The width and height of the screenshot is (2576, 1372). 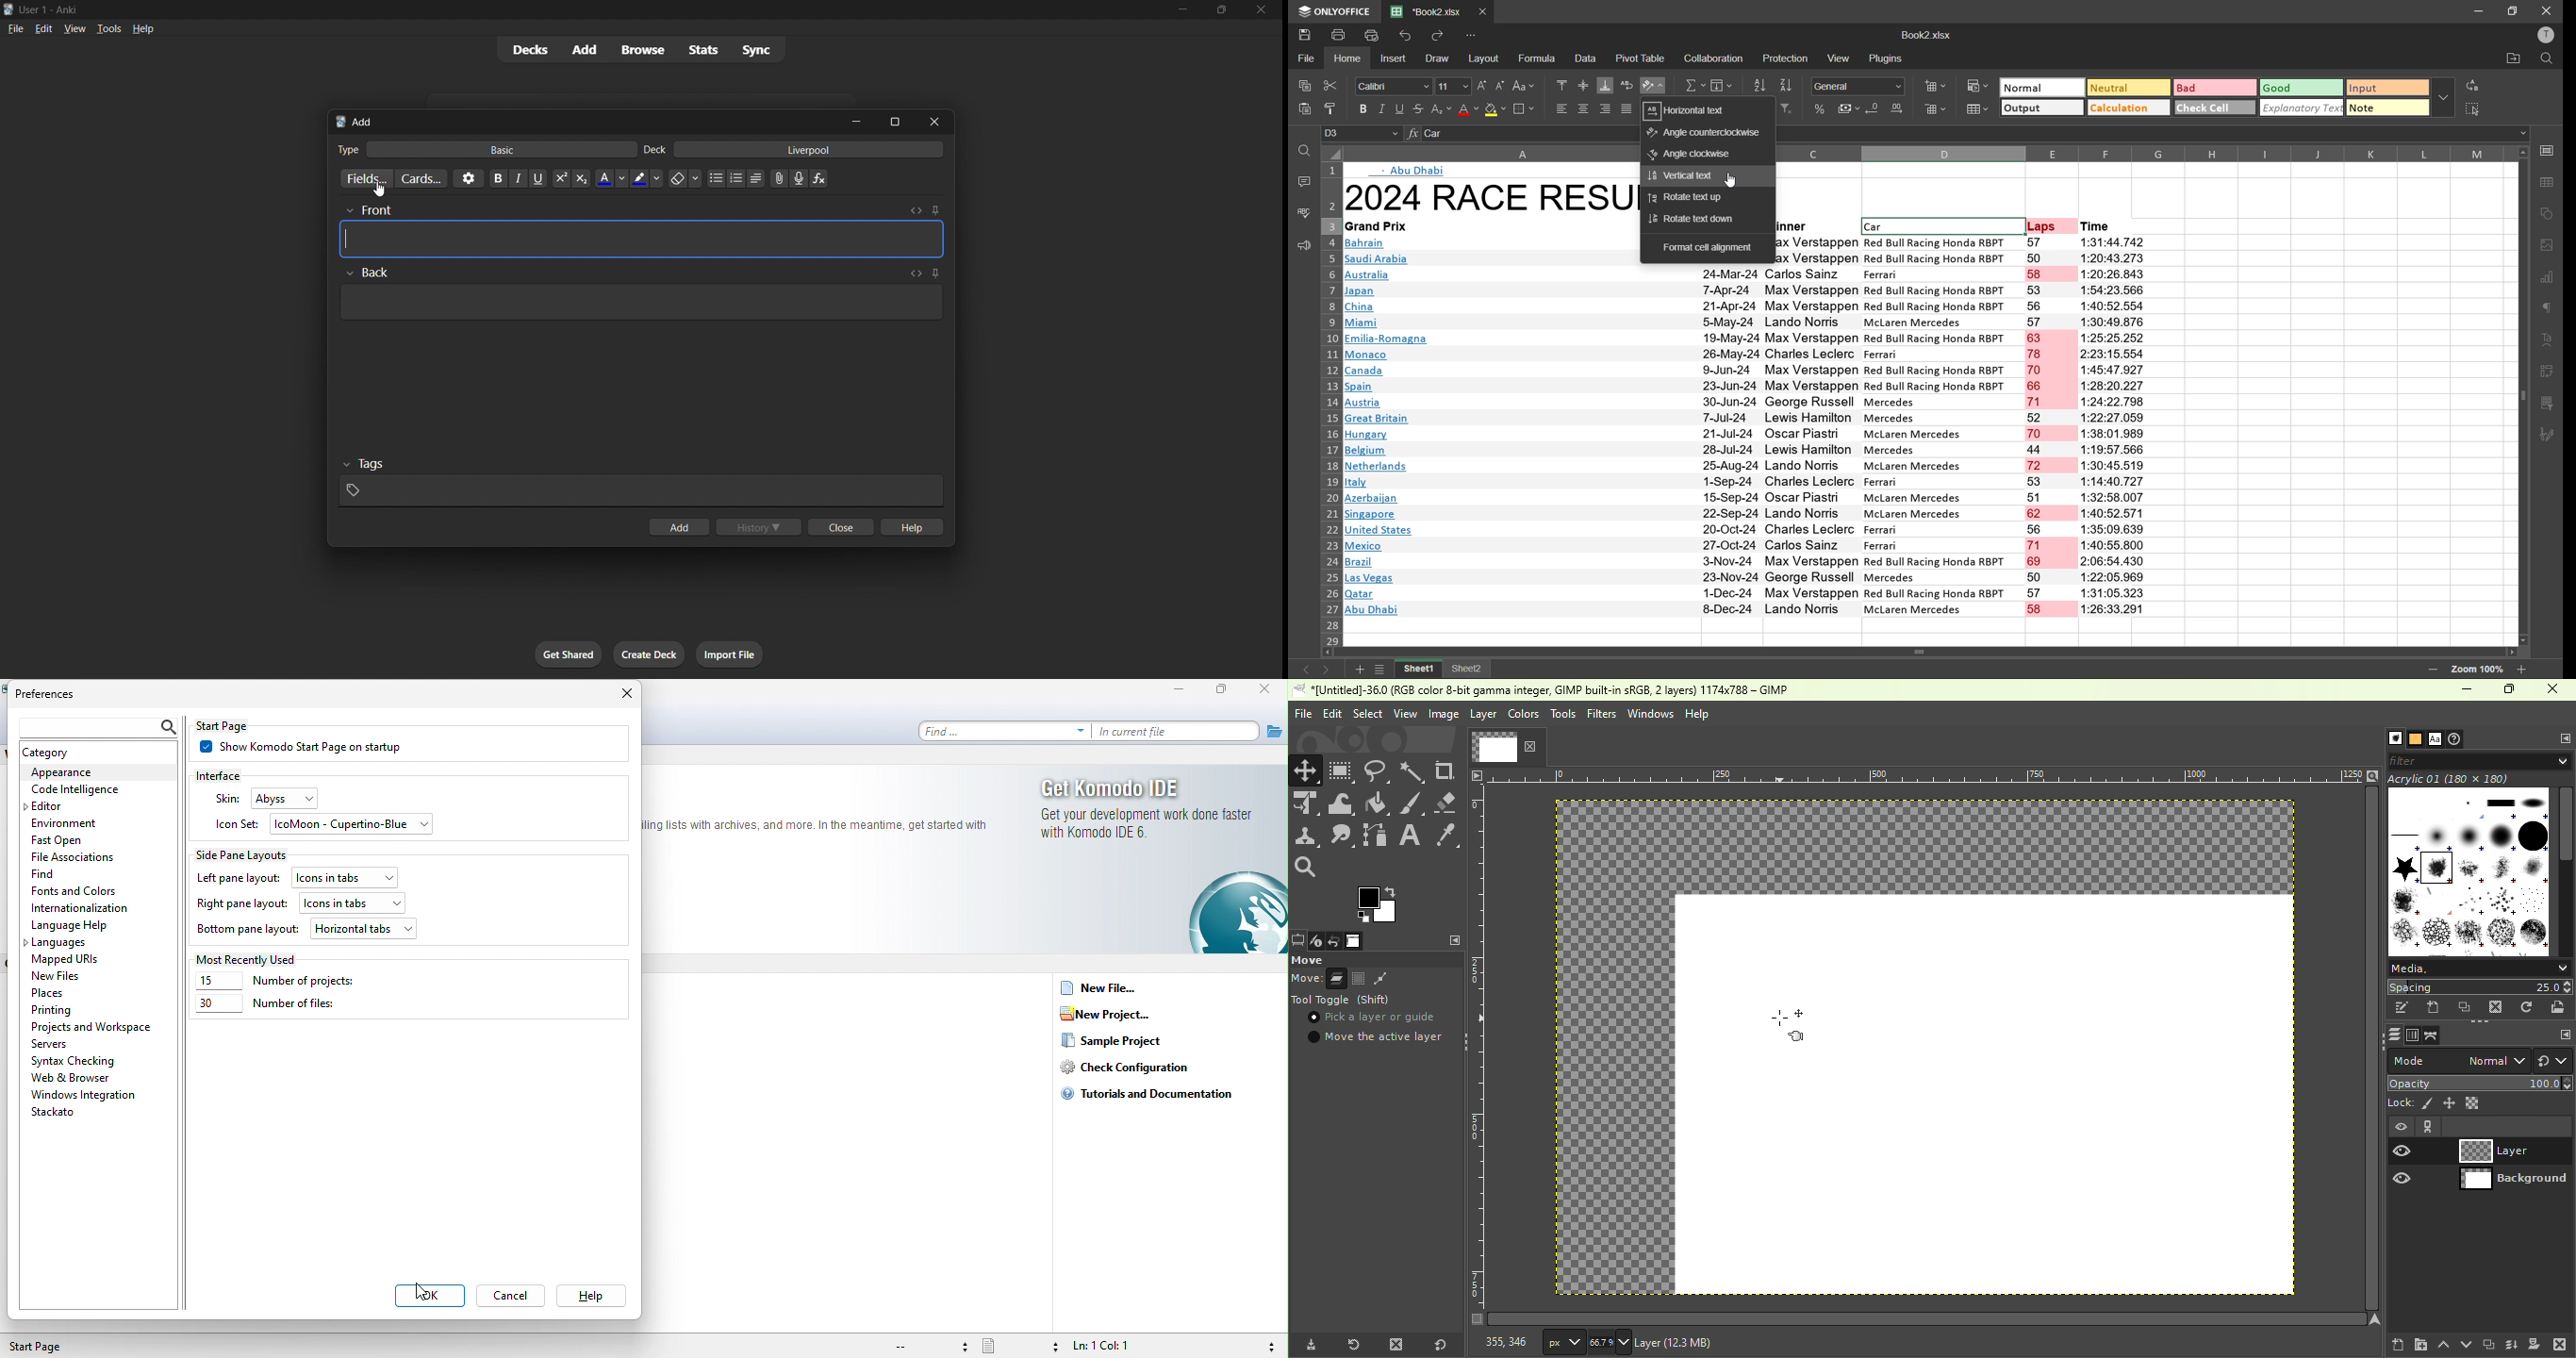 What do you see at coordinates (1610, 1342) in the screenshot?
I see `Enter image size` at bounding box center [1610, 1342].